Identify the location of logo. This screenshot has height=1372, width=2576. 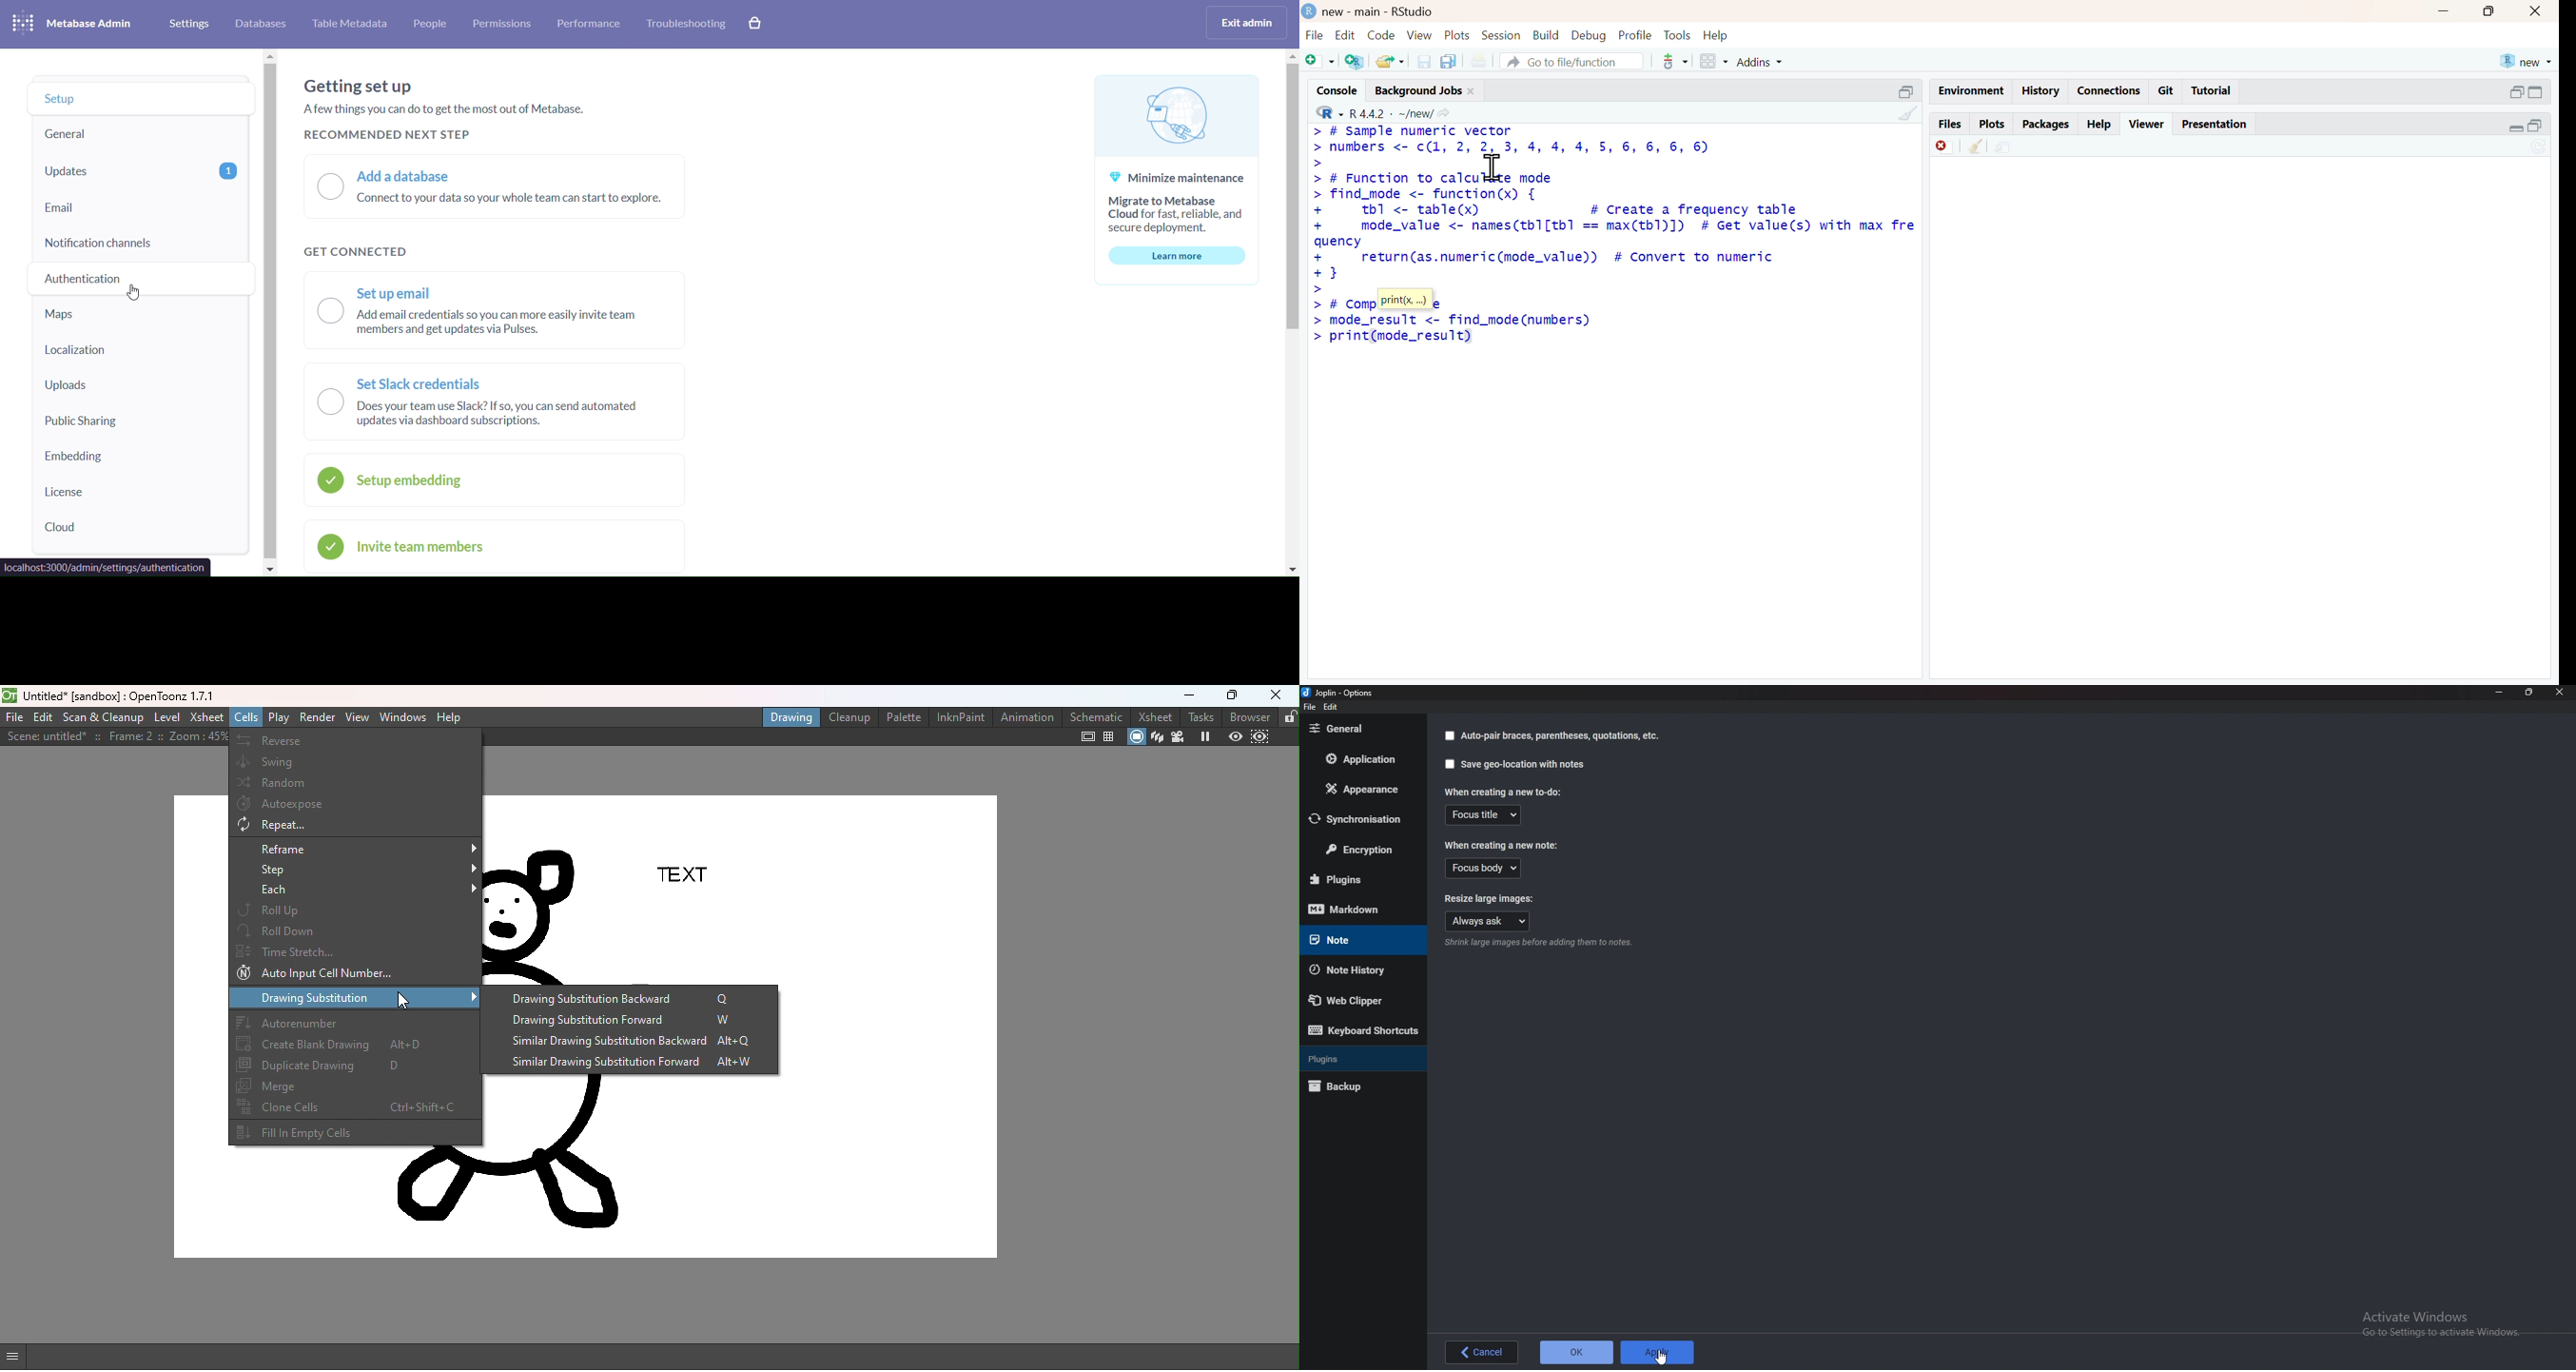
(1311, 10).